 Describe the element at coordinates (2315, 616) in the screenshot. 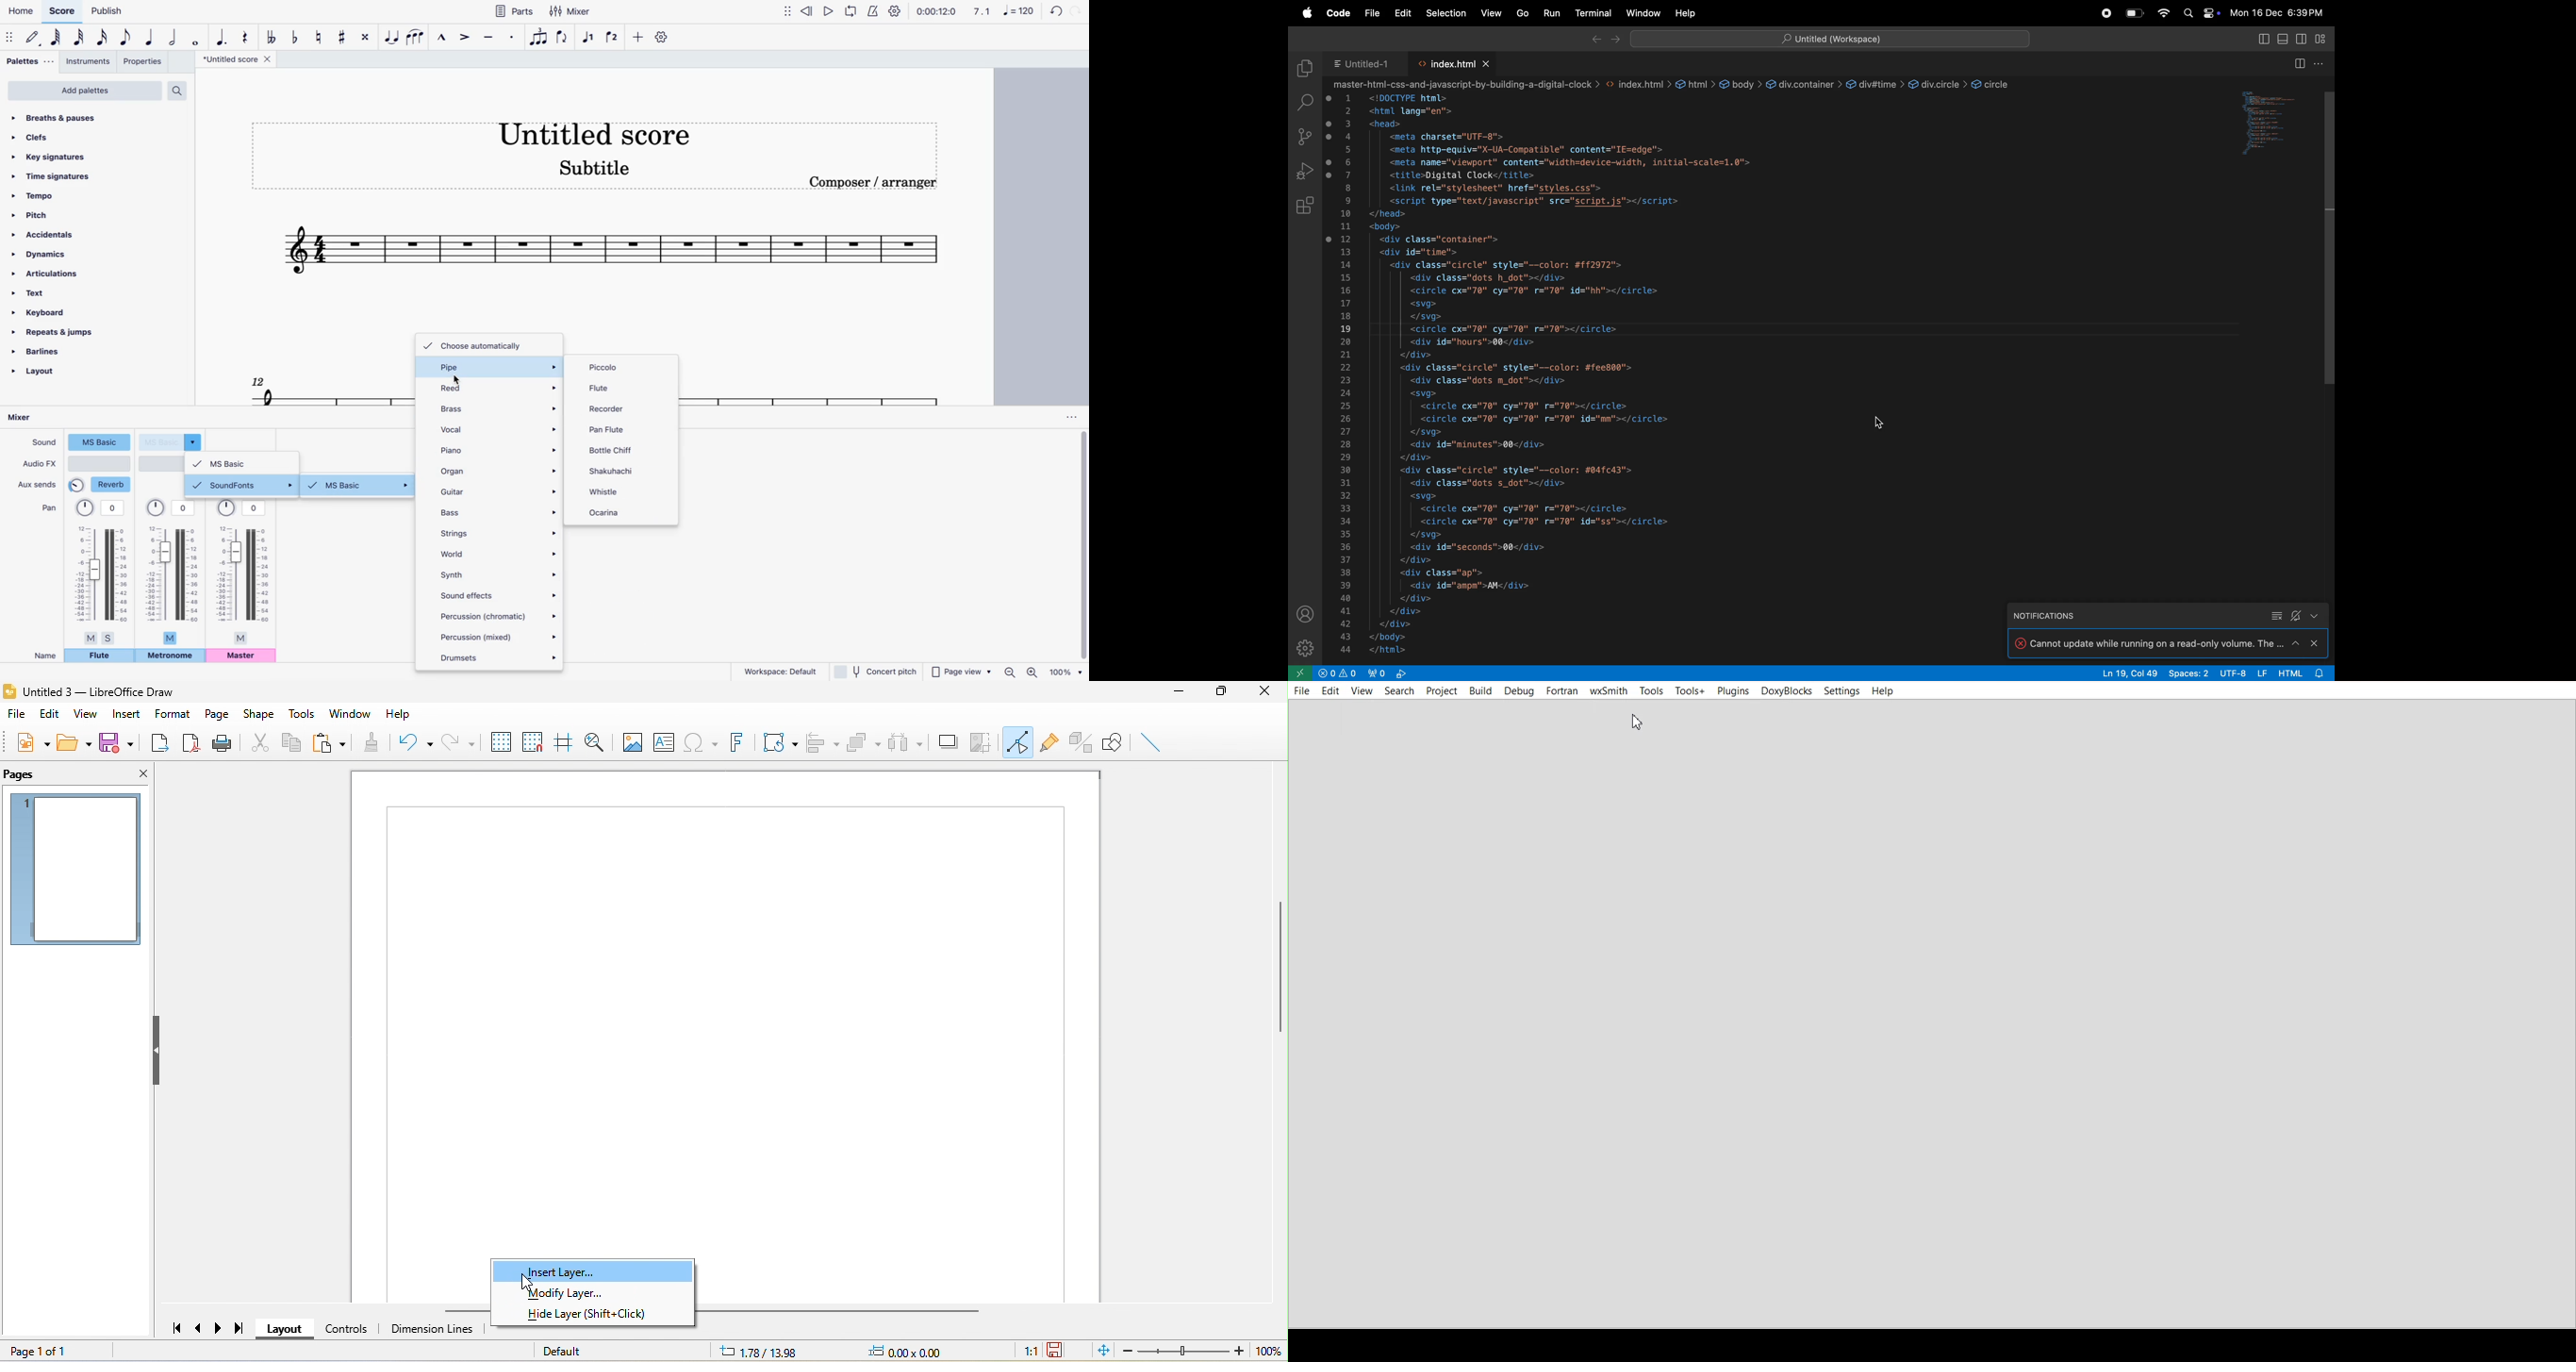

I see `drop down` at that location.